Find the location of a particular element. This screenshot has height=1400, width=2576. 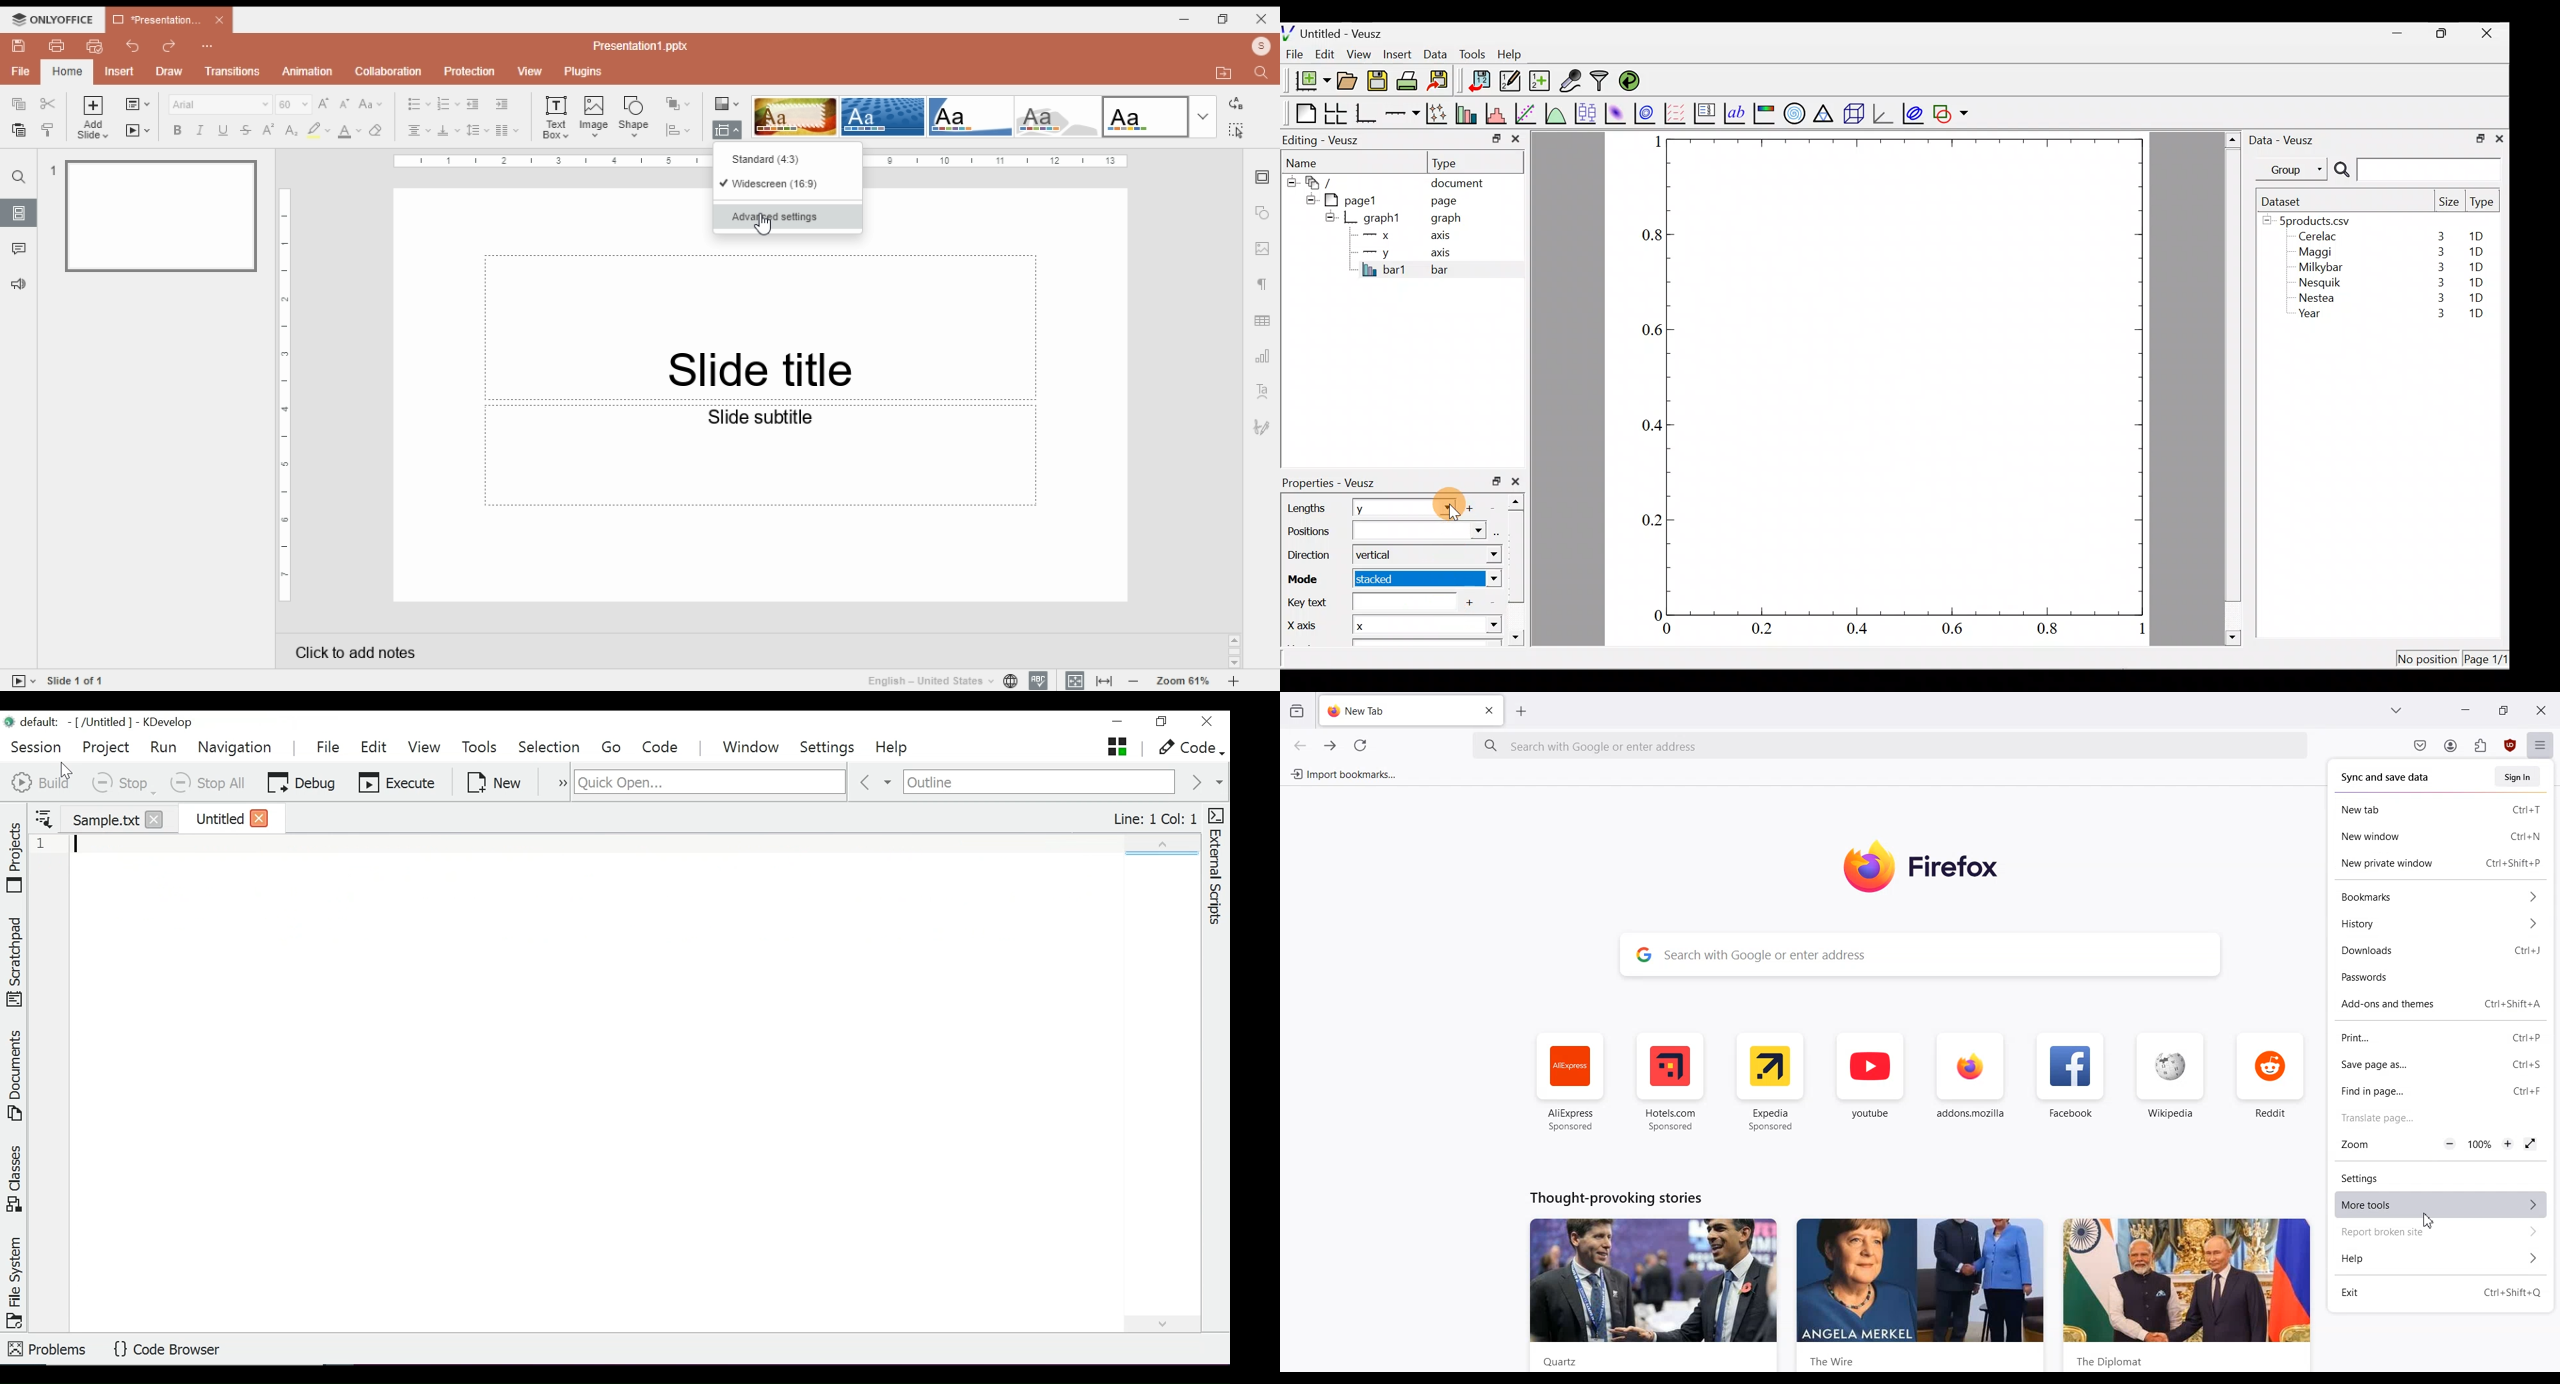

Arial is located at coordinates (219, 104).